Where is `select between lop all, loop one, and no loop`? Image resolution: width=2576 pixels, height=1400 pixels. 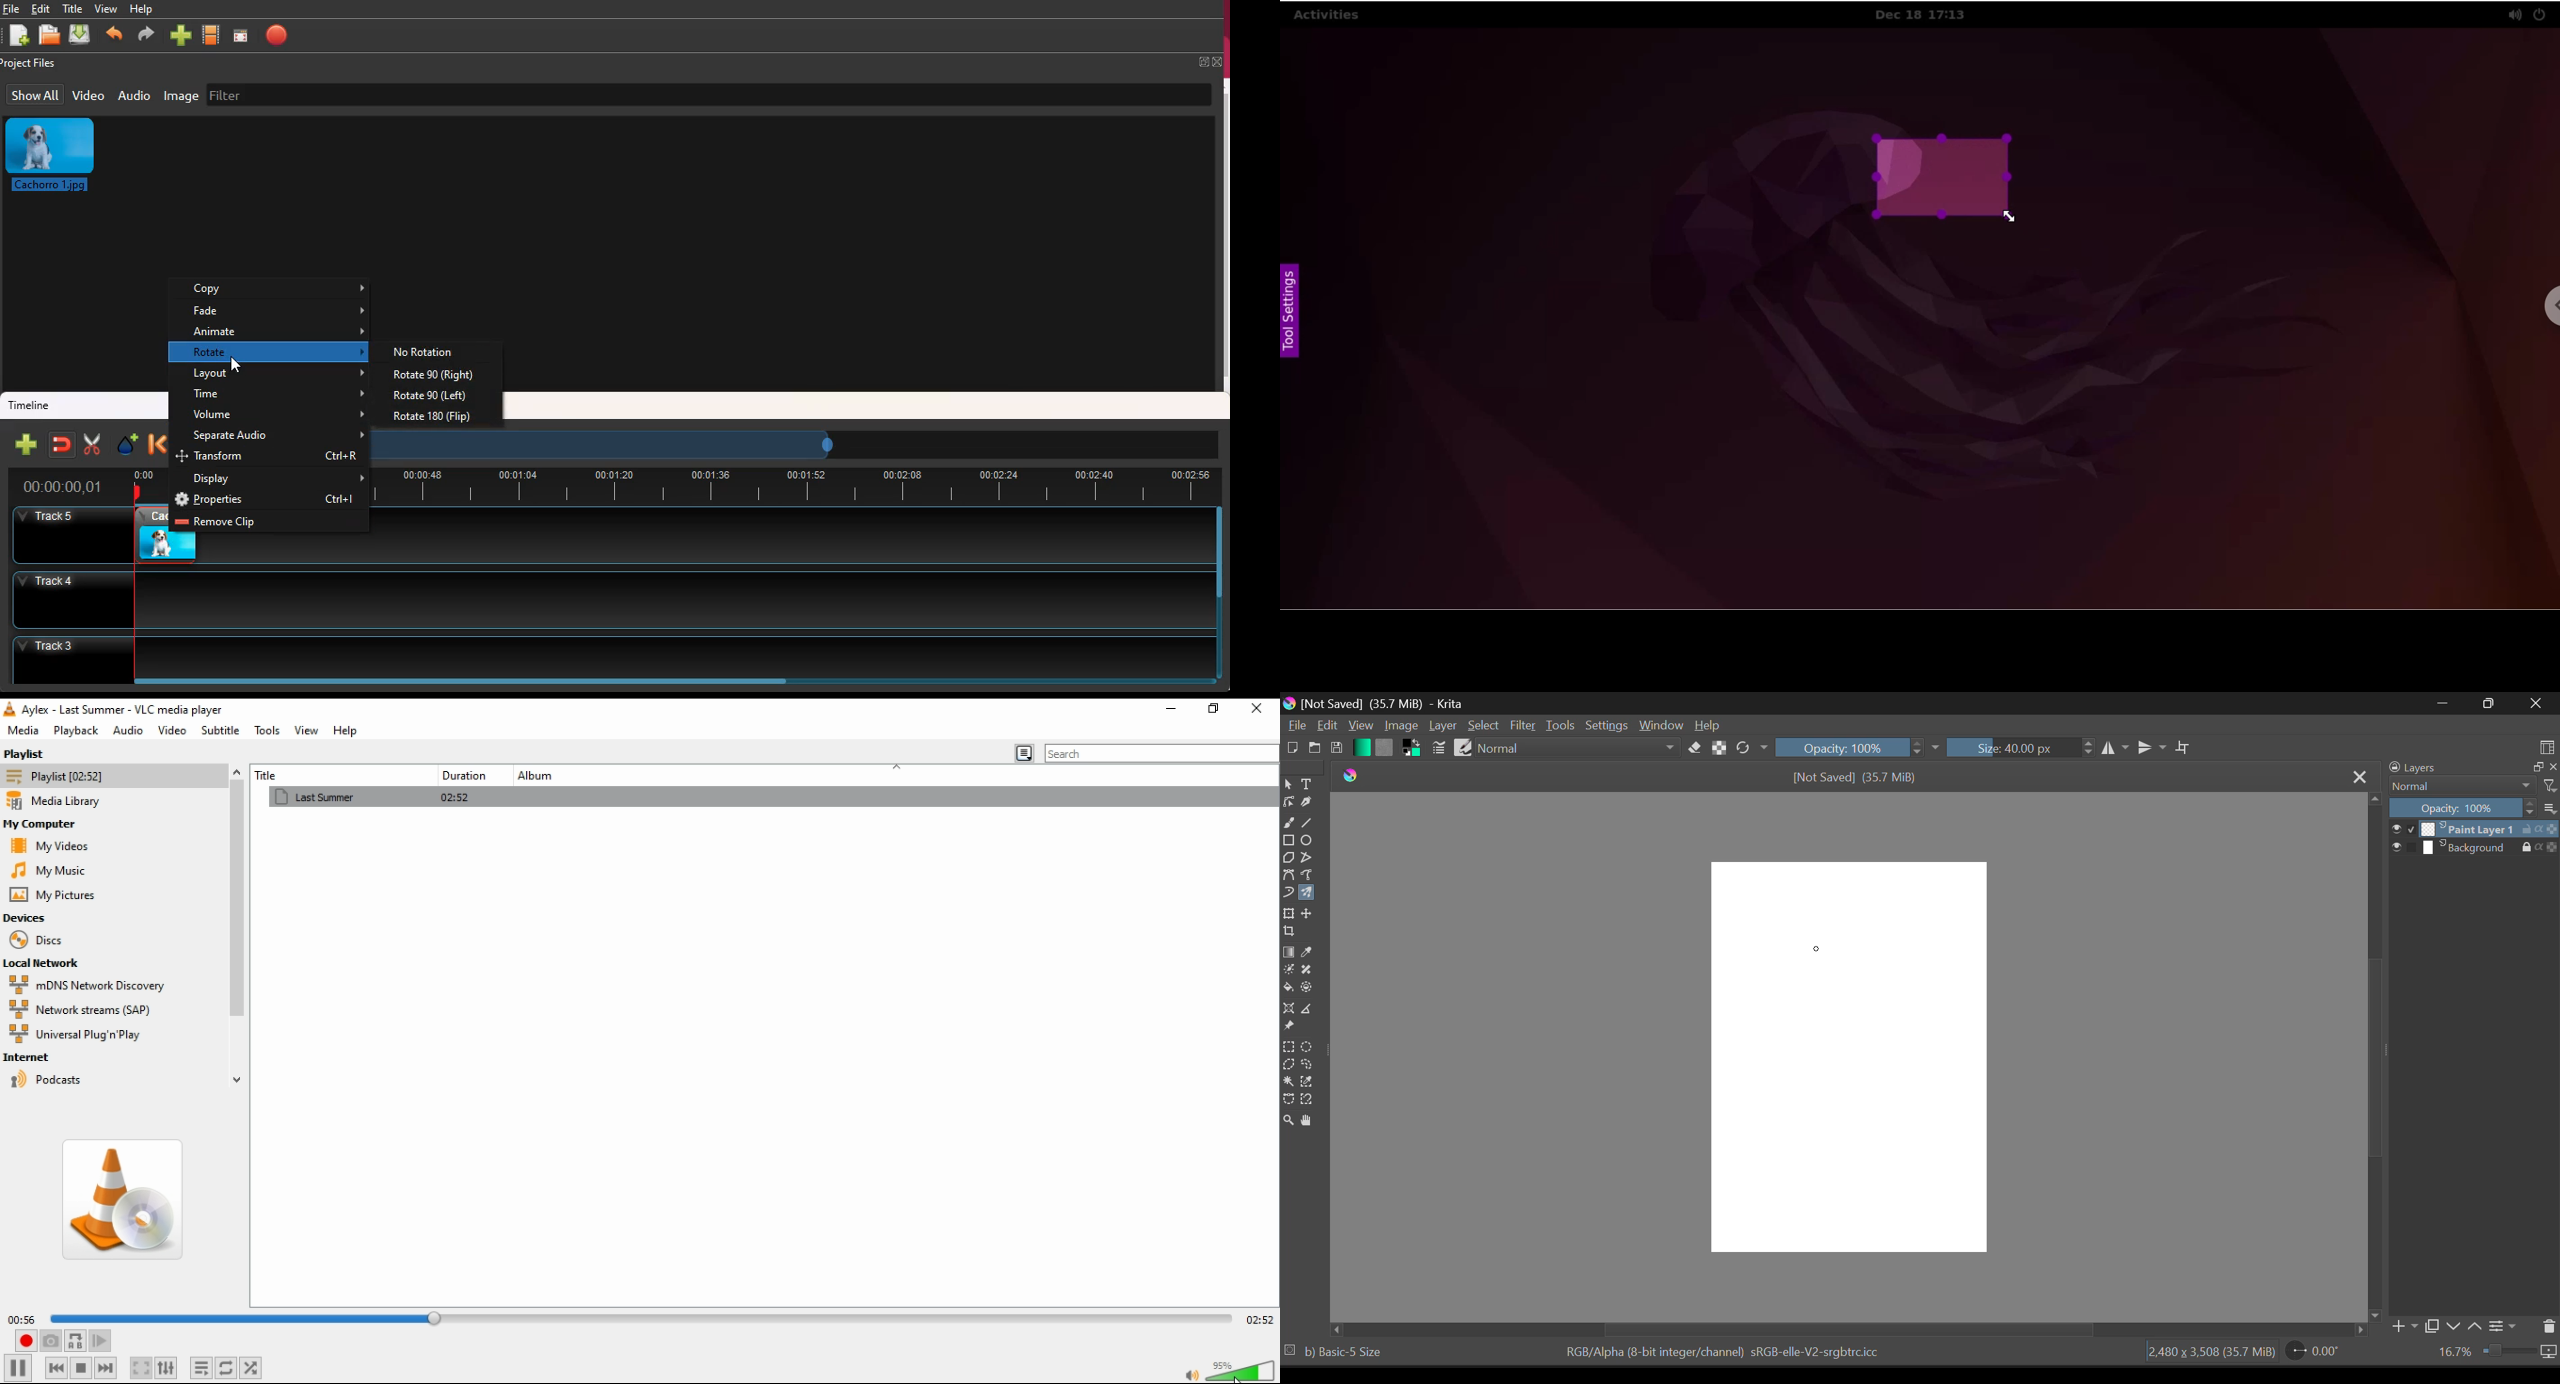
select between lop all, loop one, and no loop is located at coordinates (228, 1368).